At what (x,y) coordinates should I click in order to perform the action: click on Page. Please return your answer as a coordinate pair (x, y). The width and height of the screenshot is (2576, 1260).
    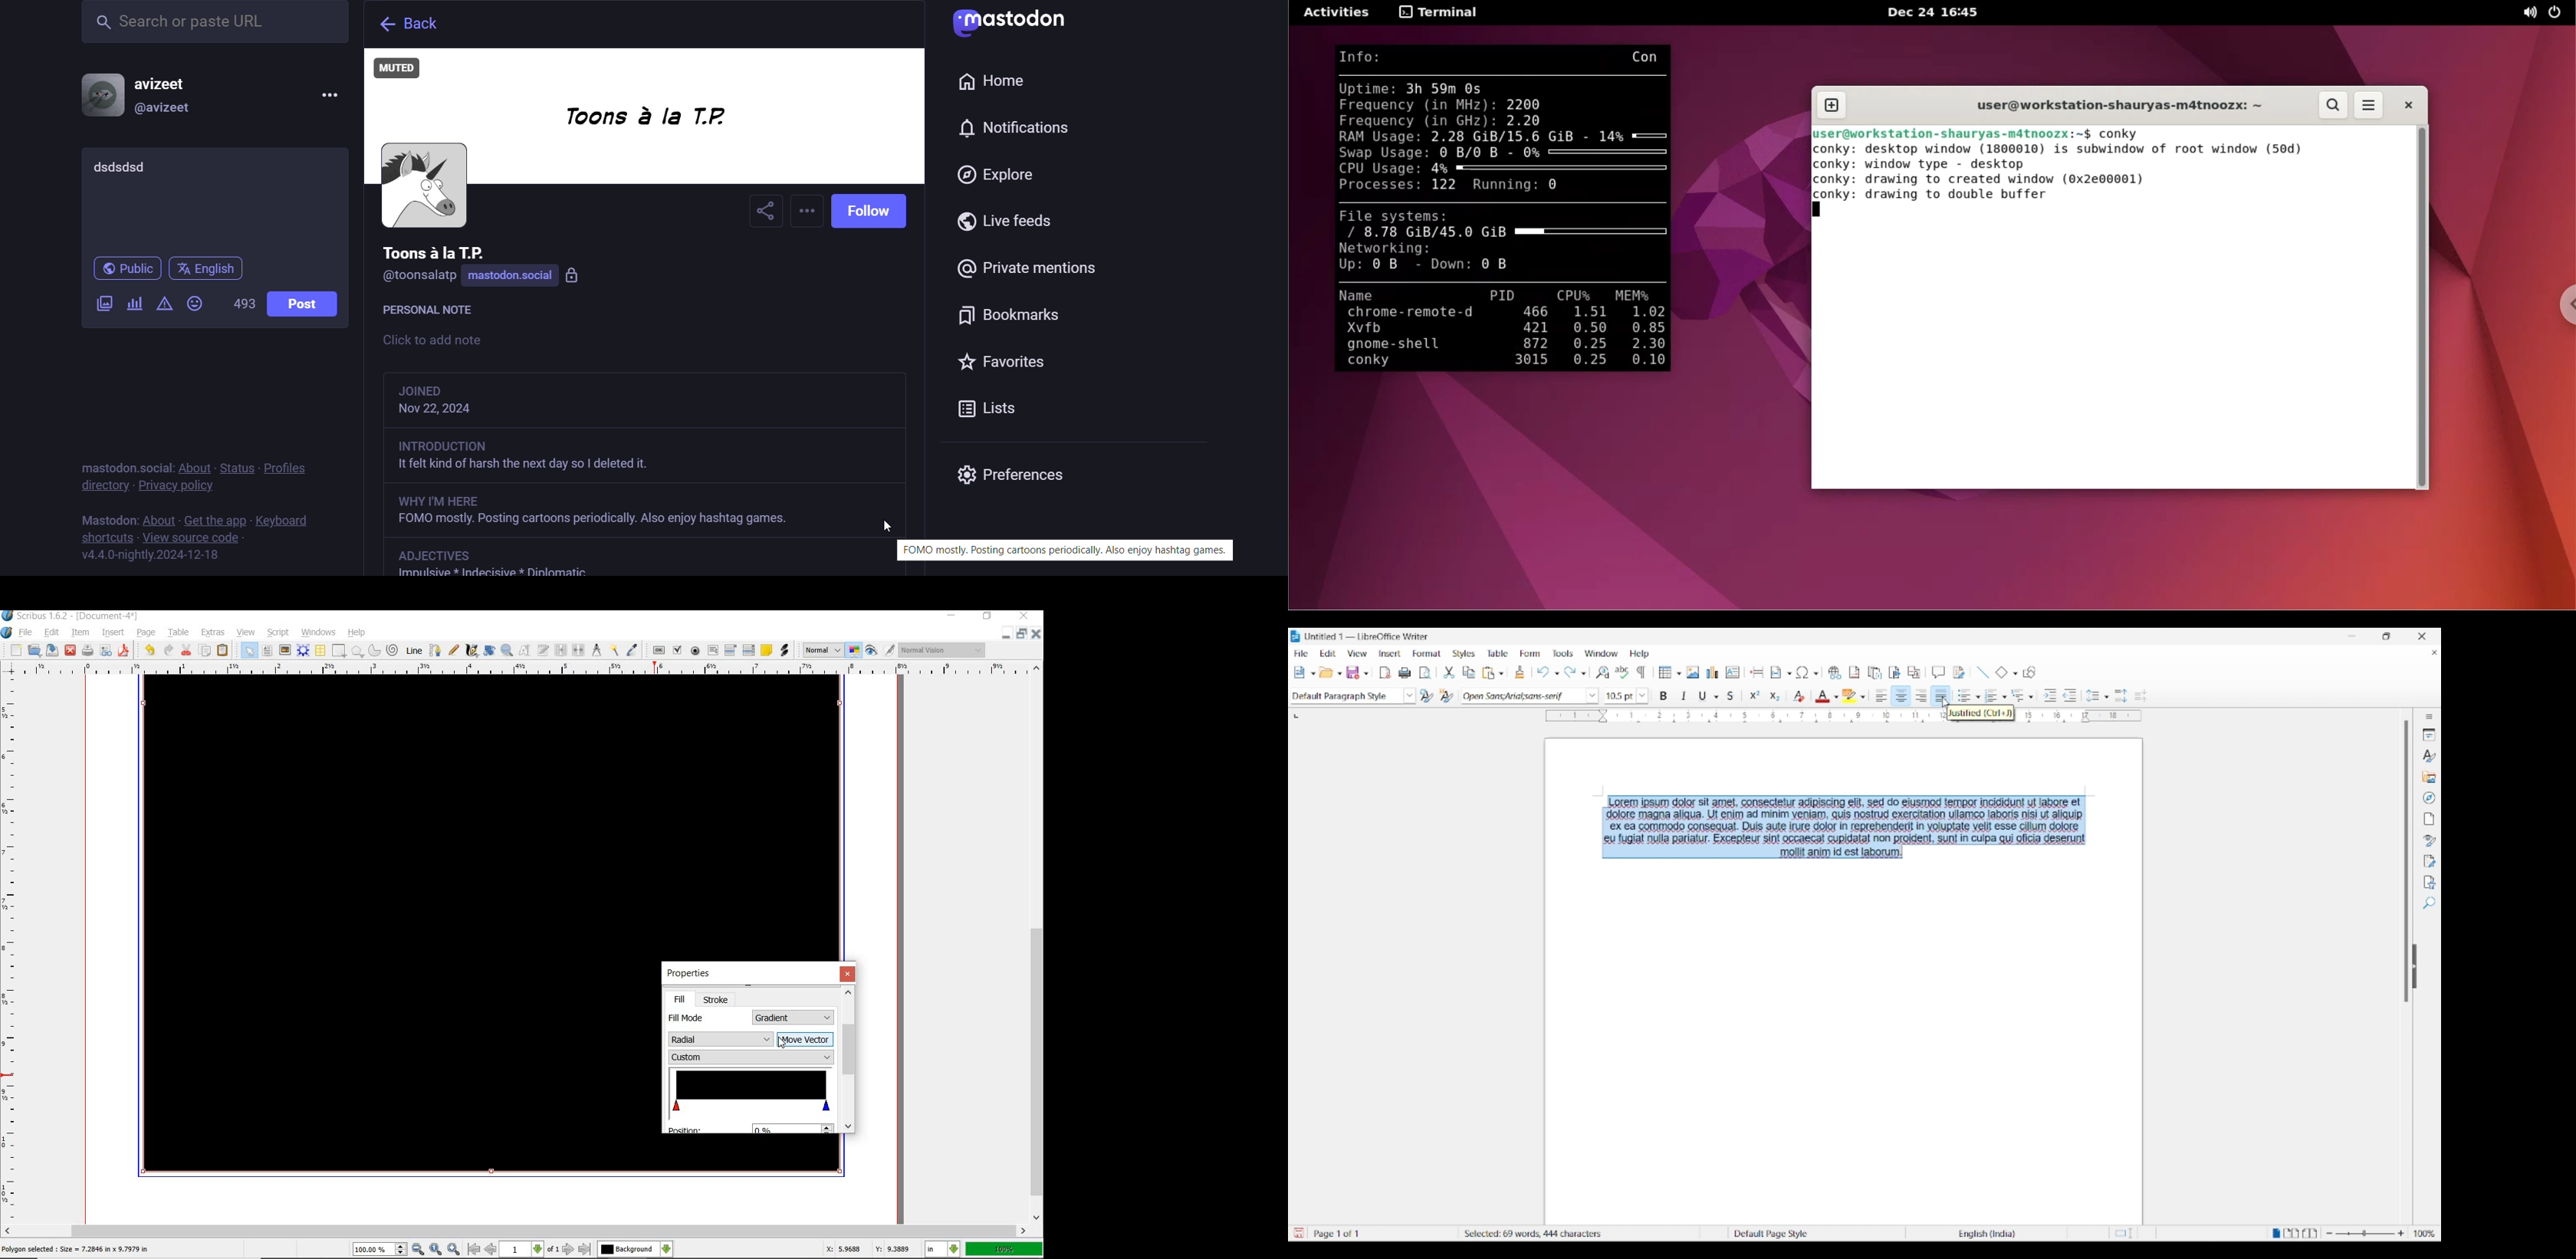
    Looking at the image, I should click on (2428, 819).